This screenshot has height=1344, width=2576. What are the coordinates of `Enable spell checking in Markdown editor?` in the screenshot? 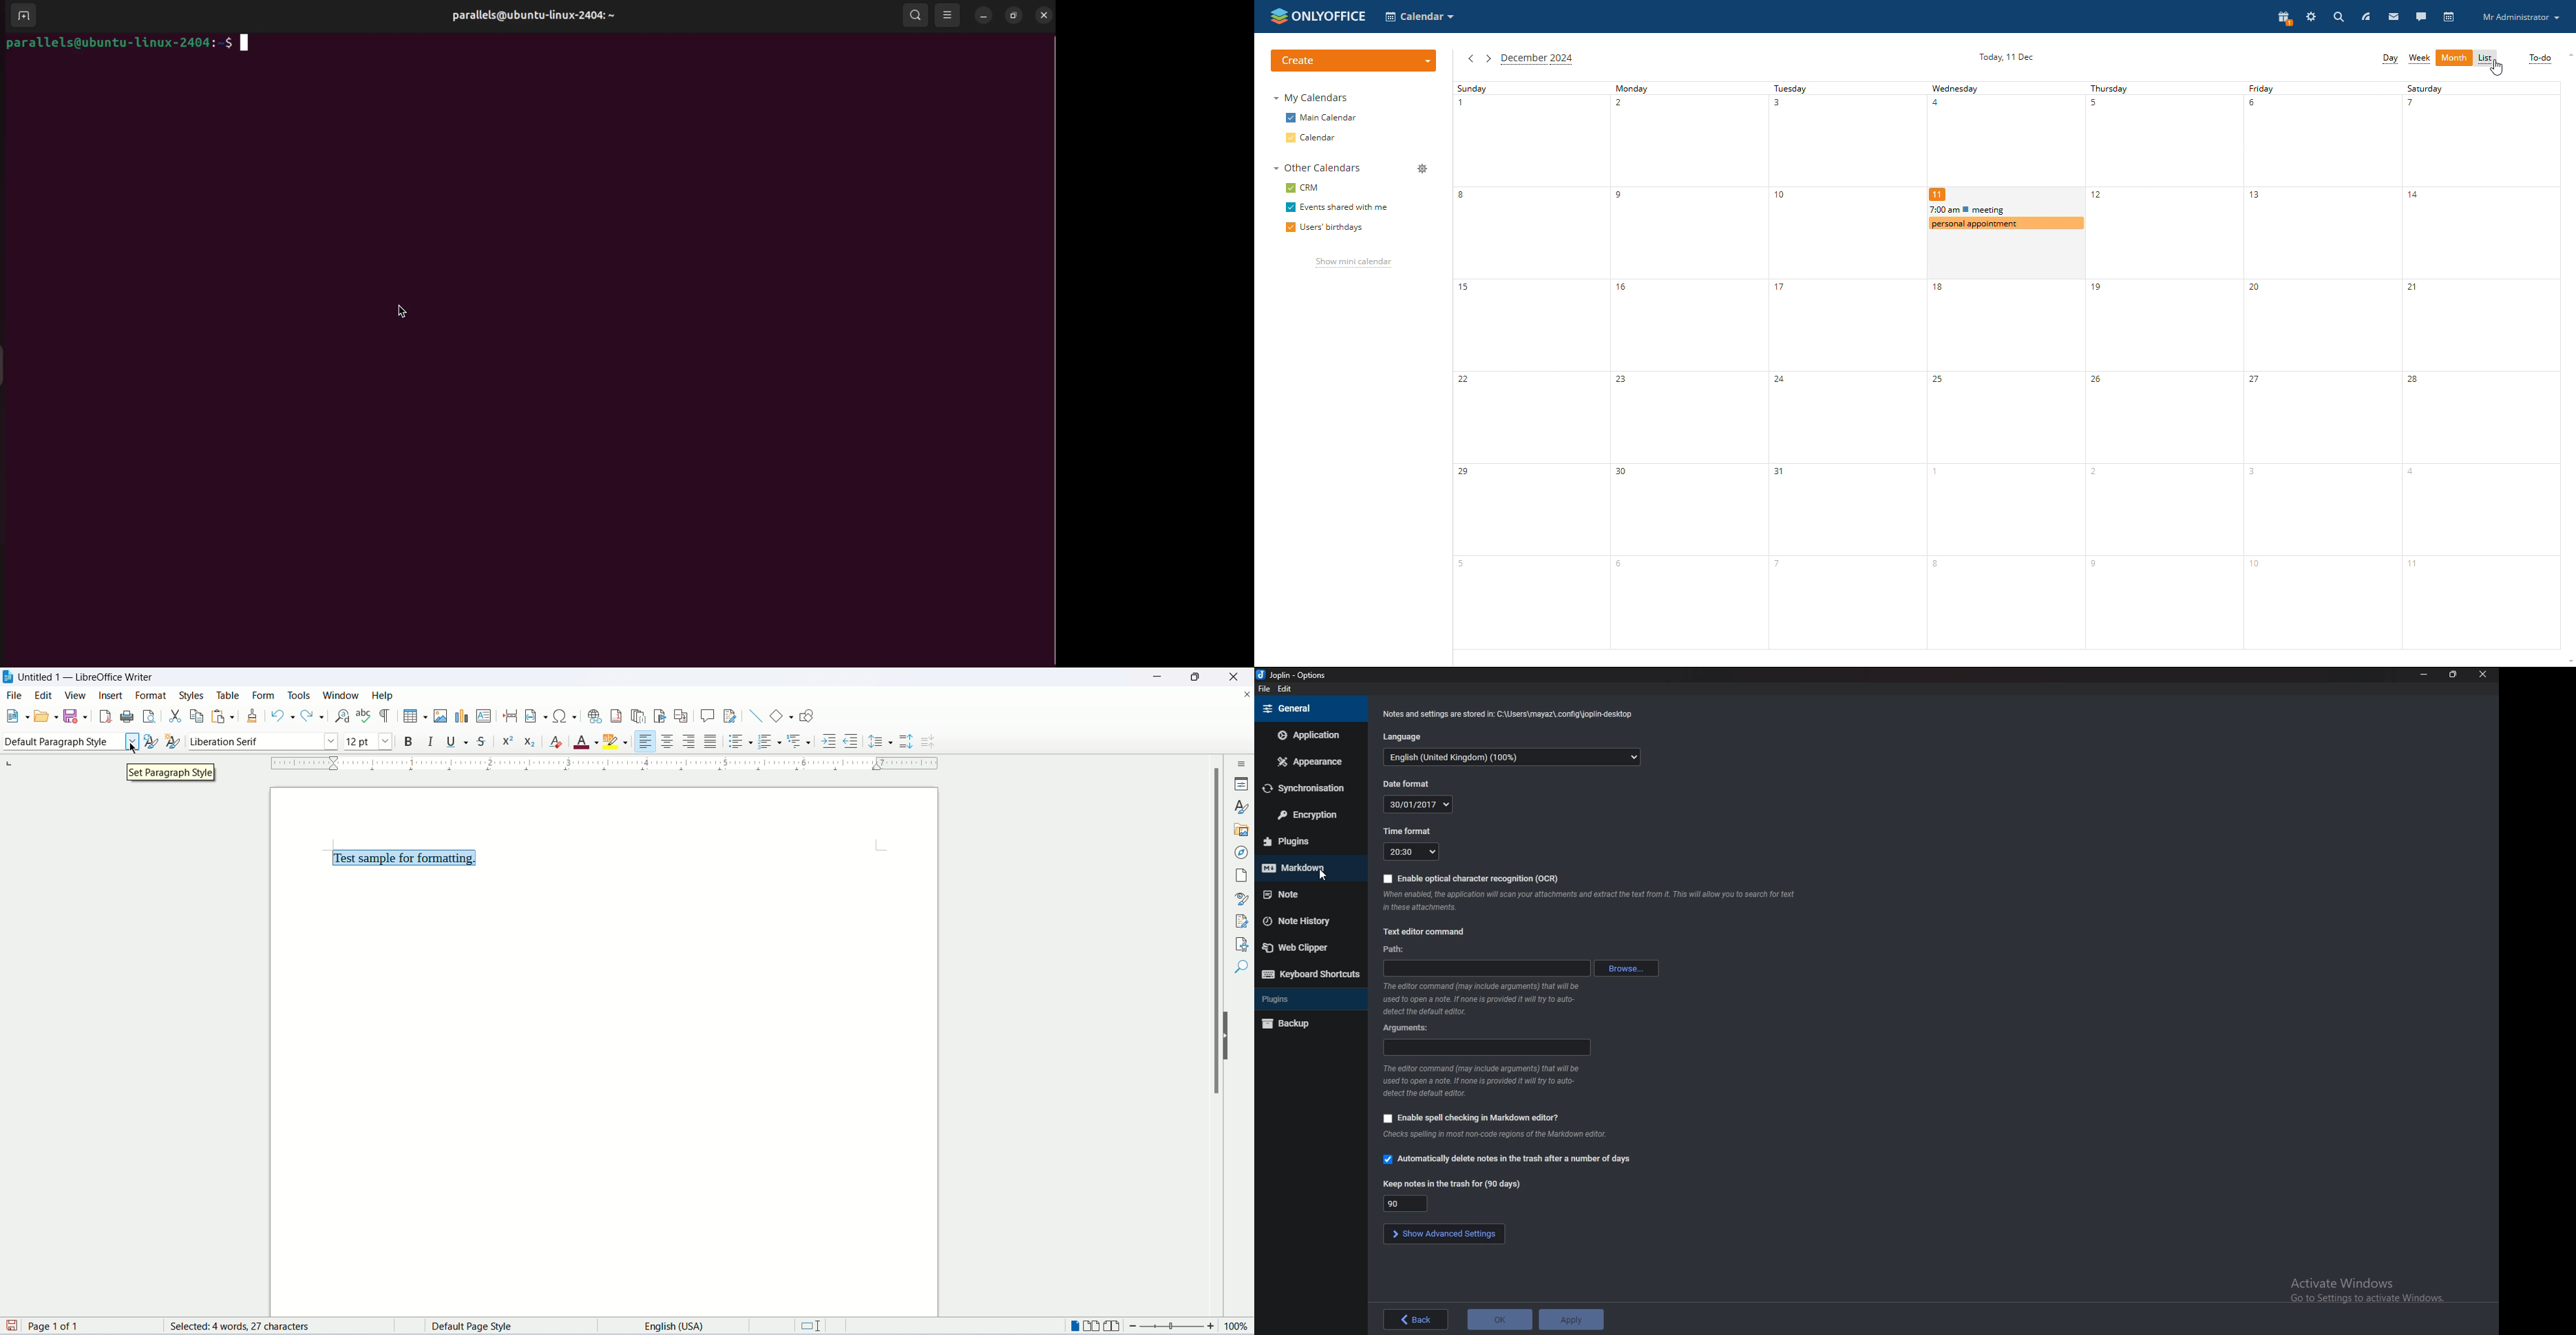 It's located at (1473, 1117).